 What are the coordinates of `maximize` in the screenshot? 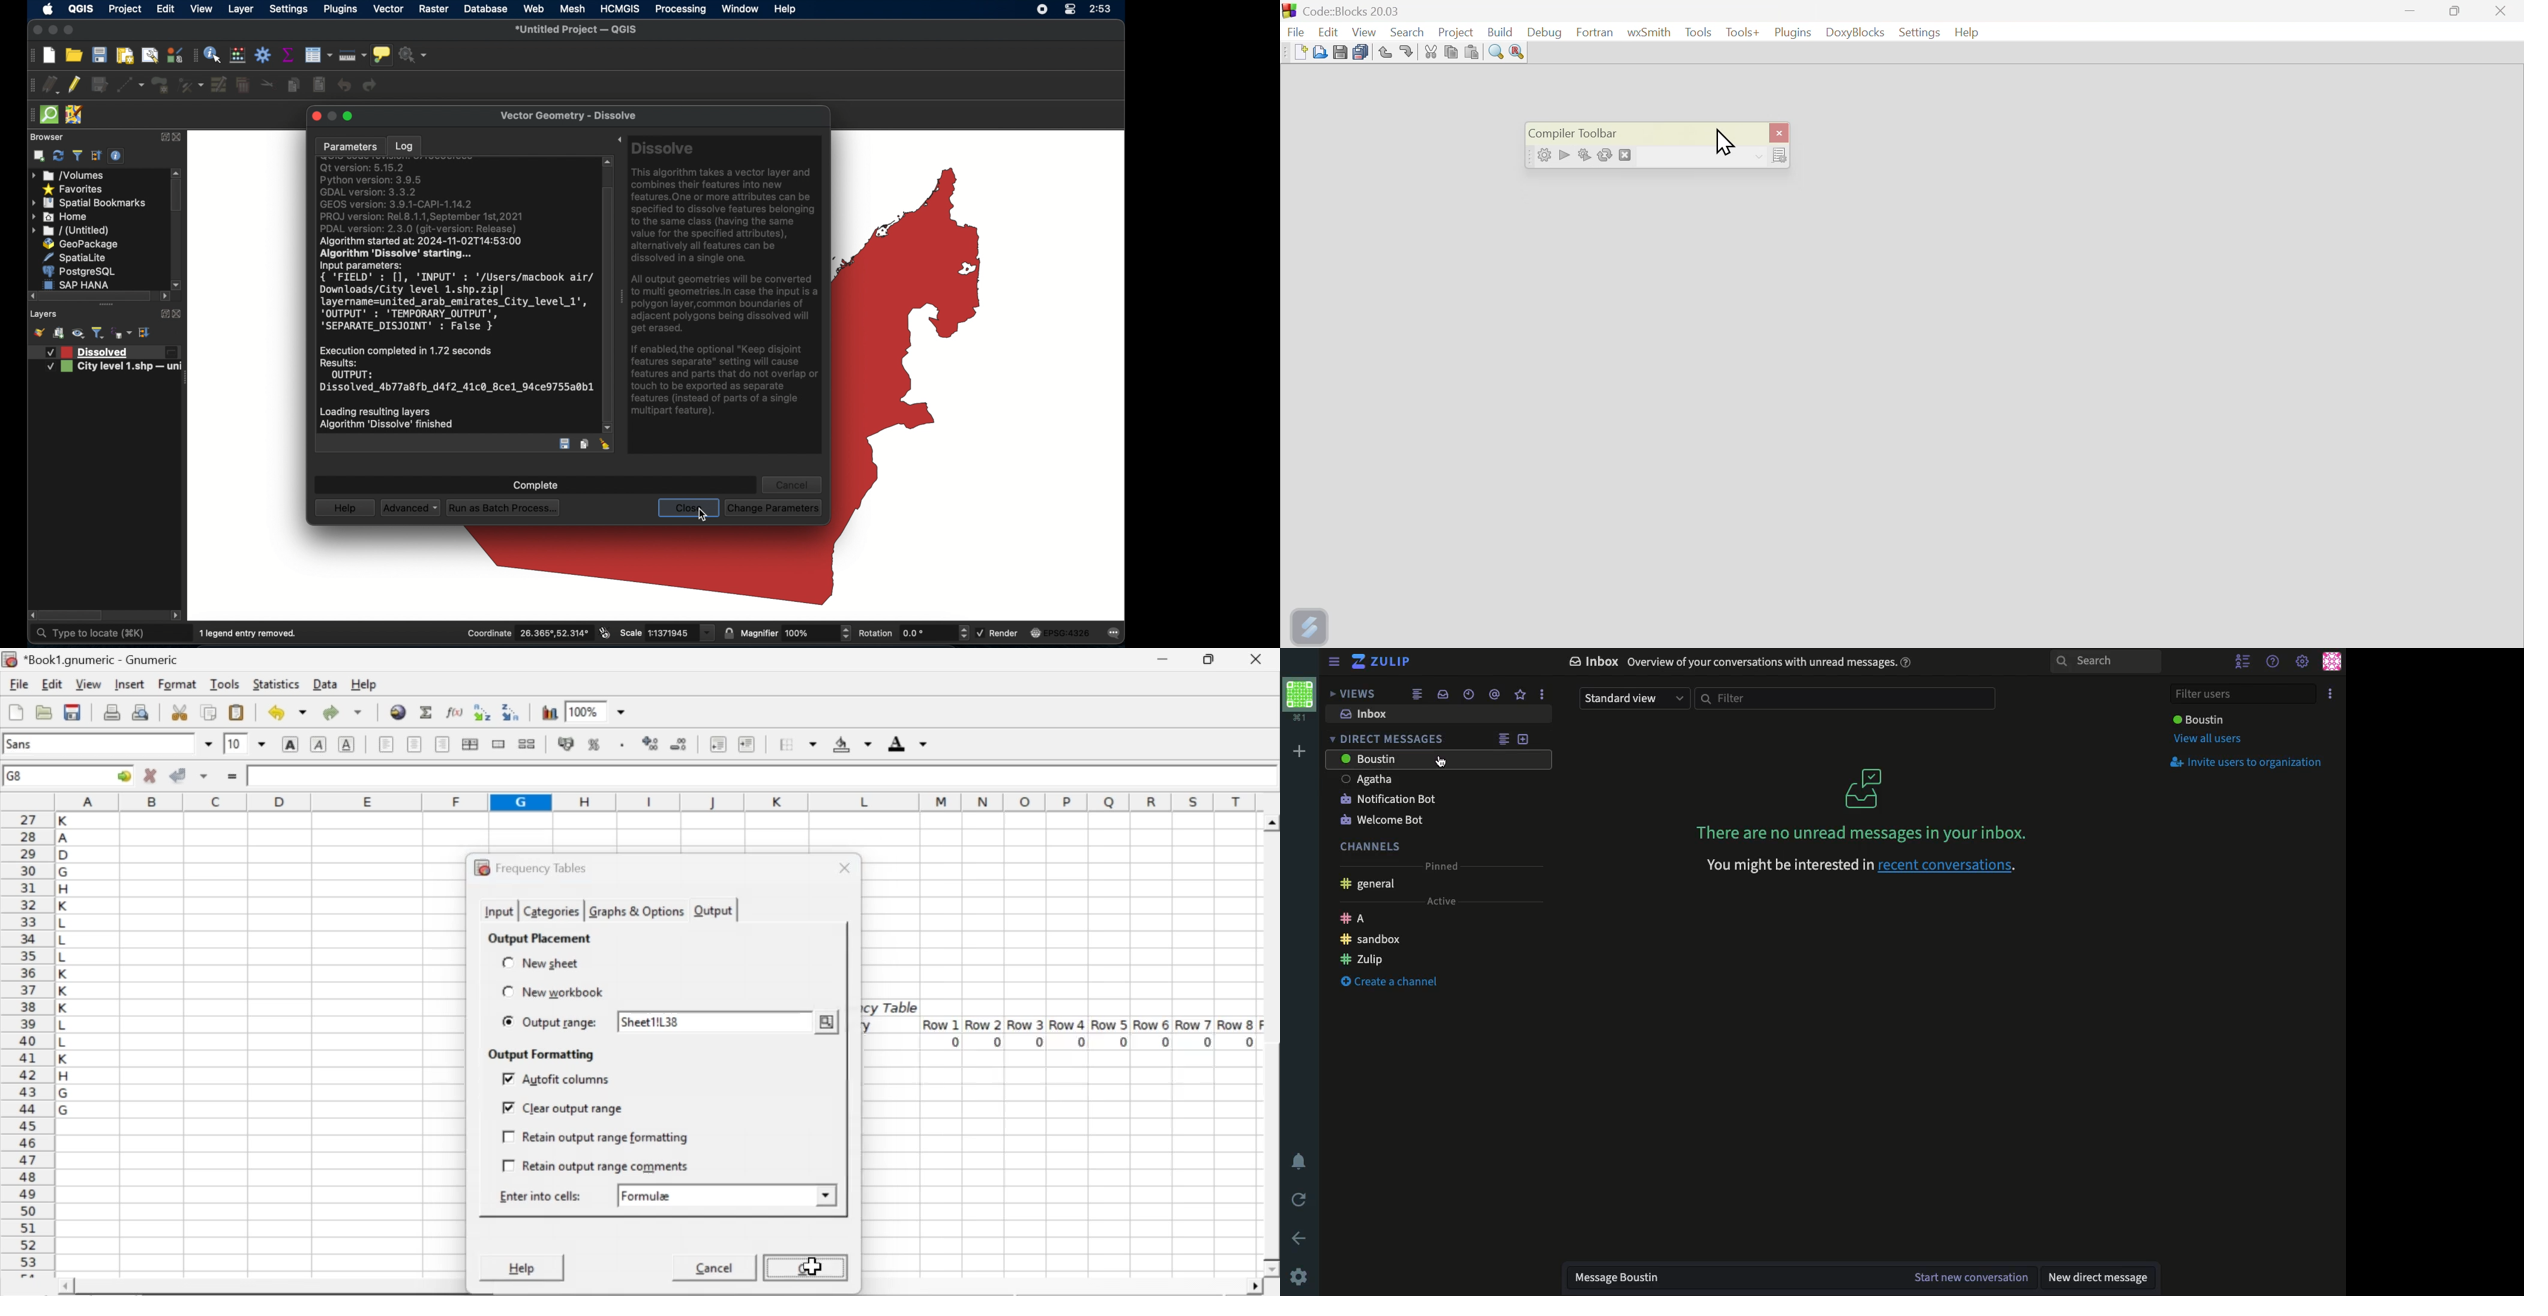 It's located at (36, 31).